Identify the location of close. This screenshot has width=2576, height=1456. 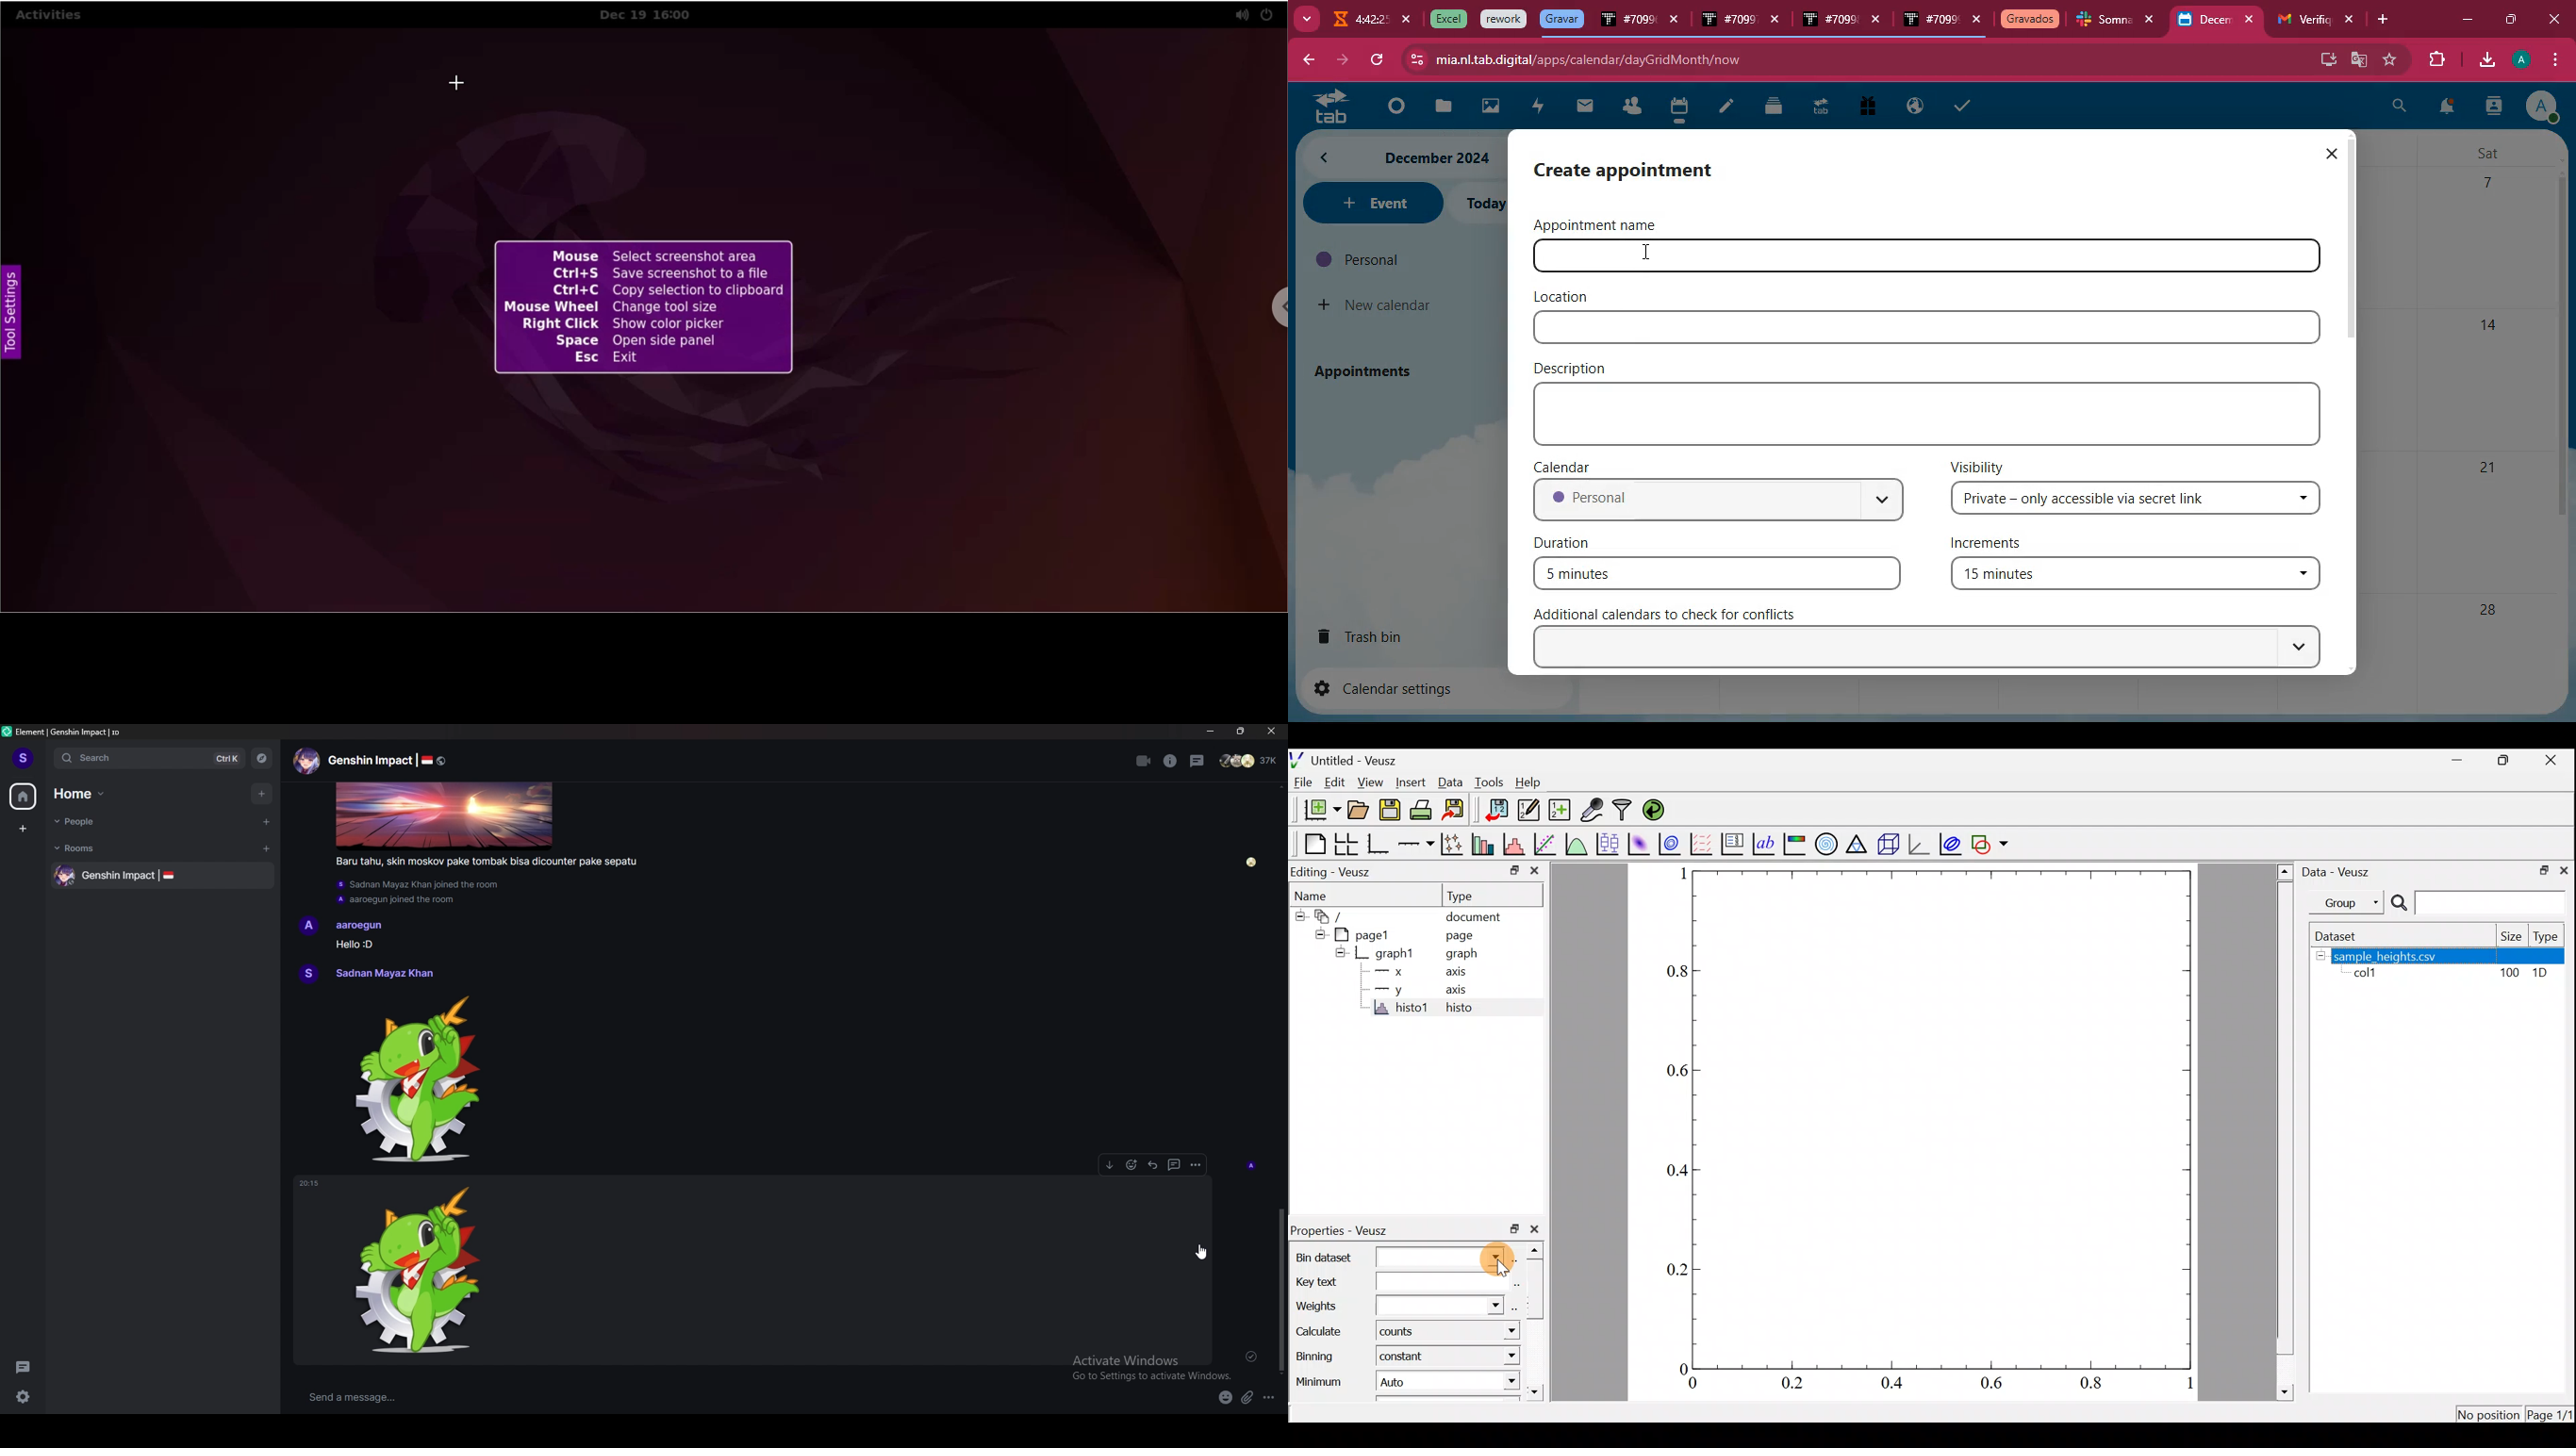
(1880, 22).